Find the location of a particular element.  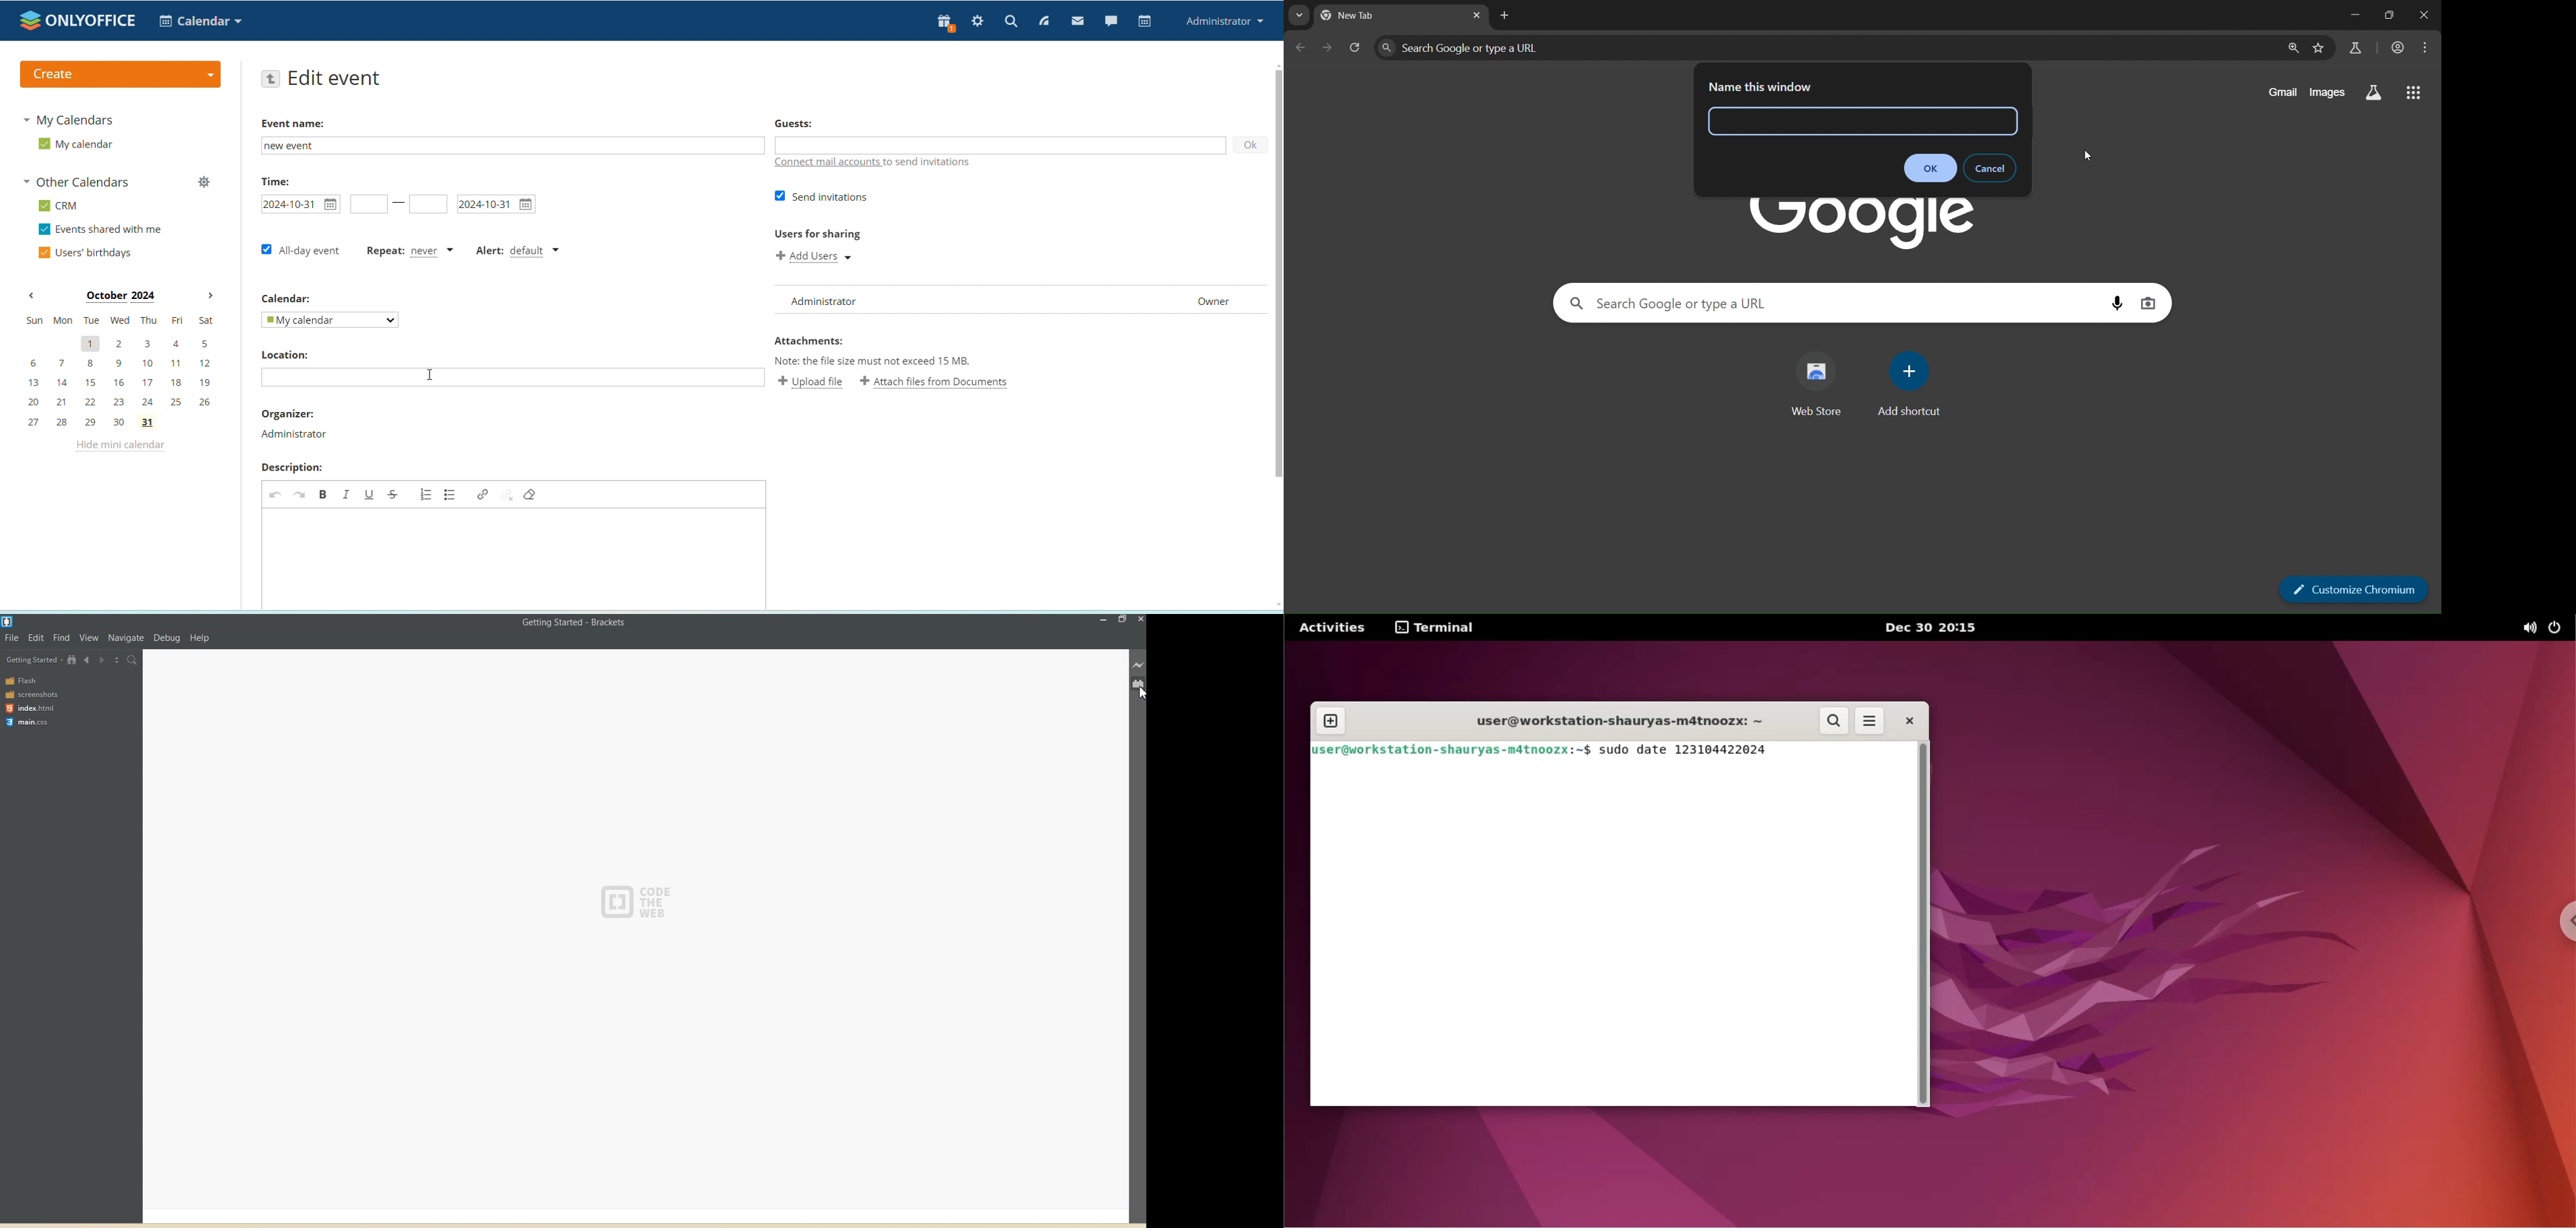

underline is located at coordinates (368, 494).